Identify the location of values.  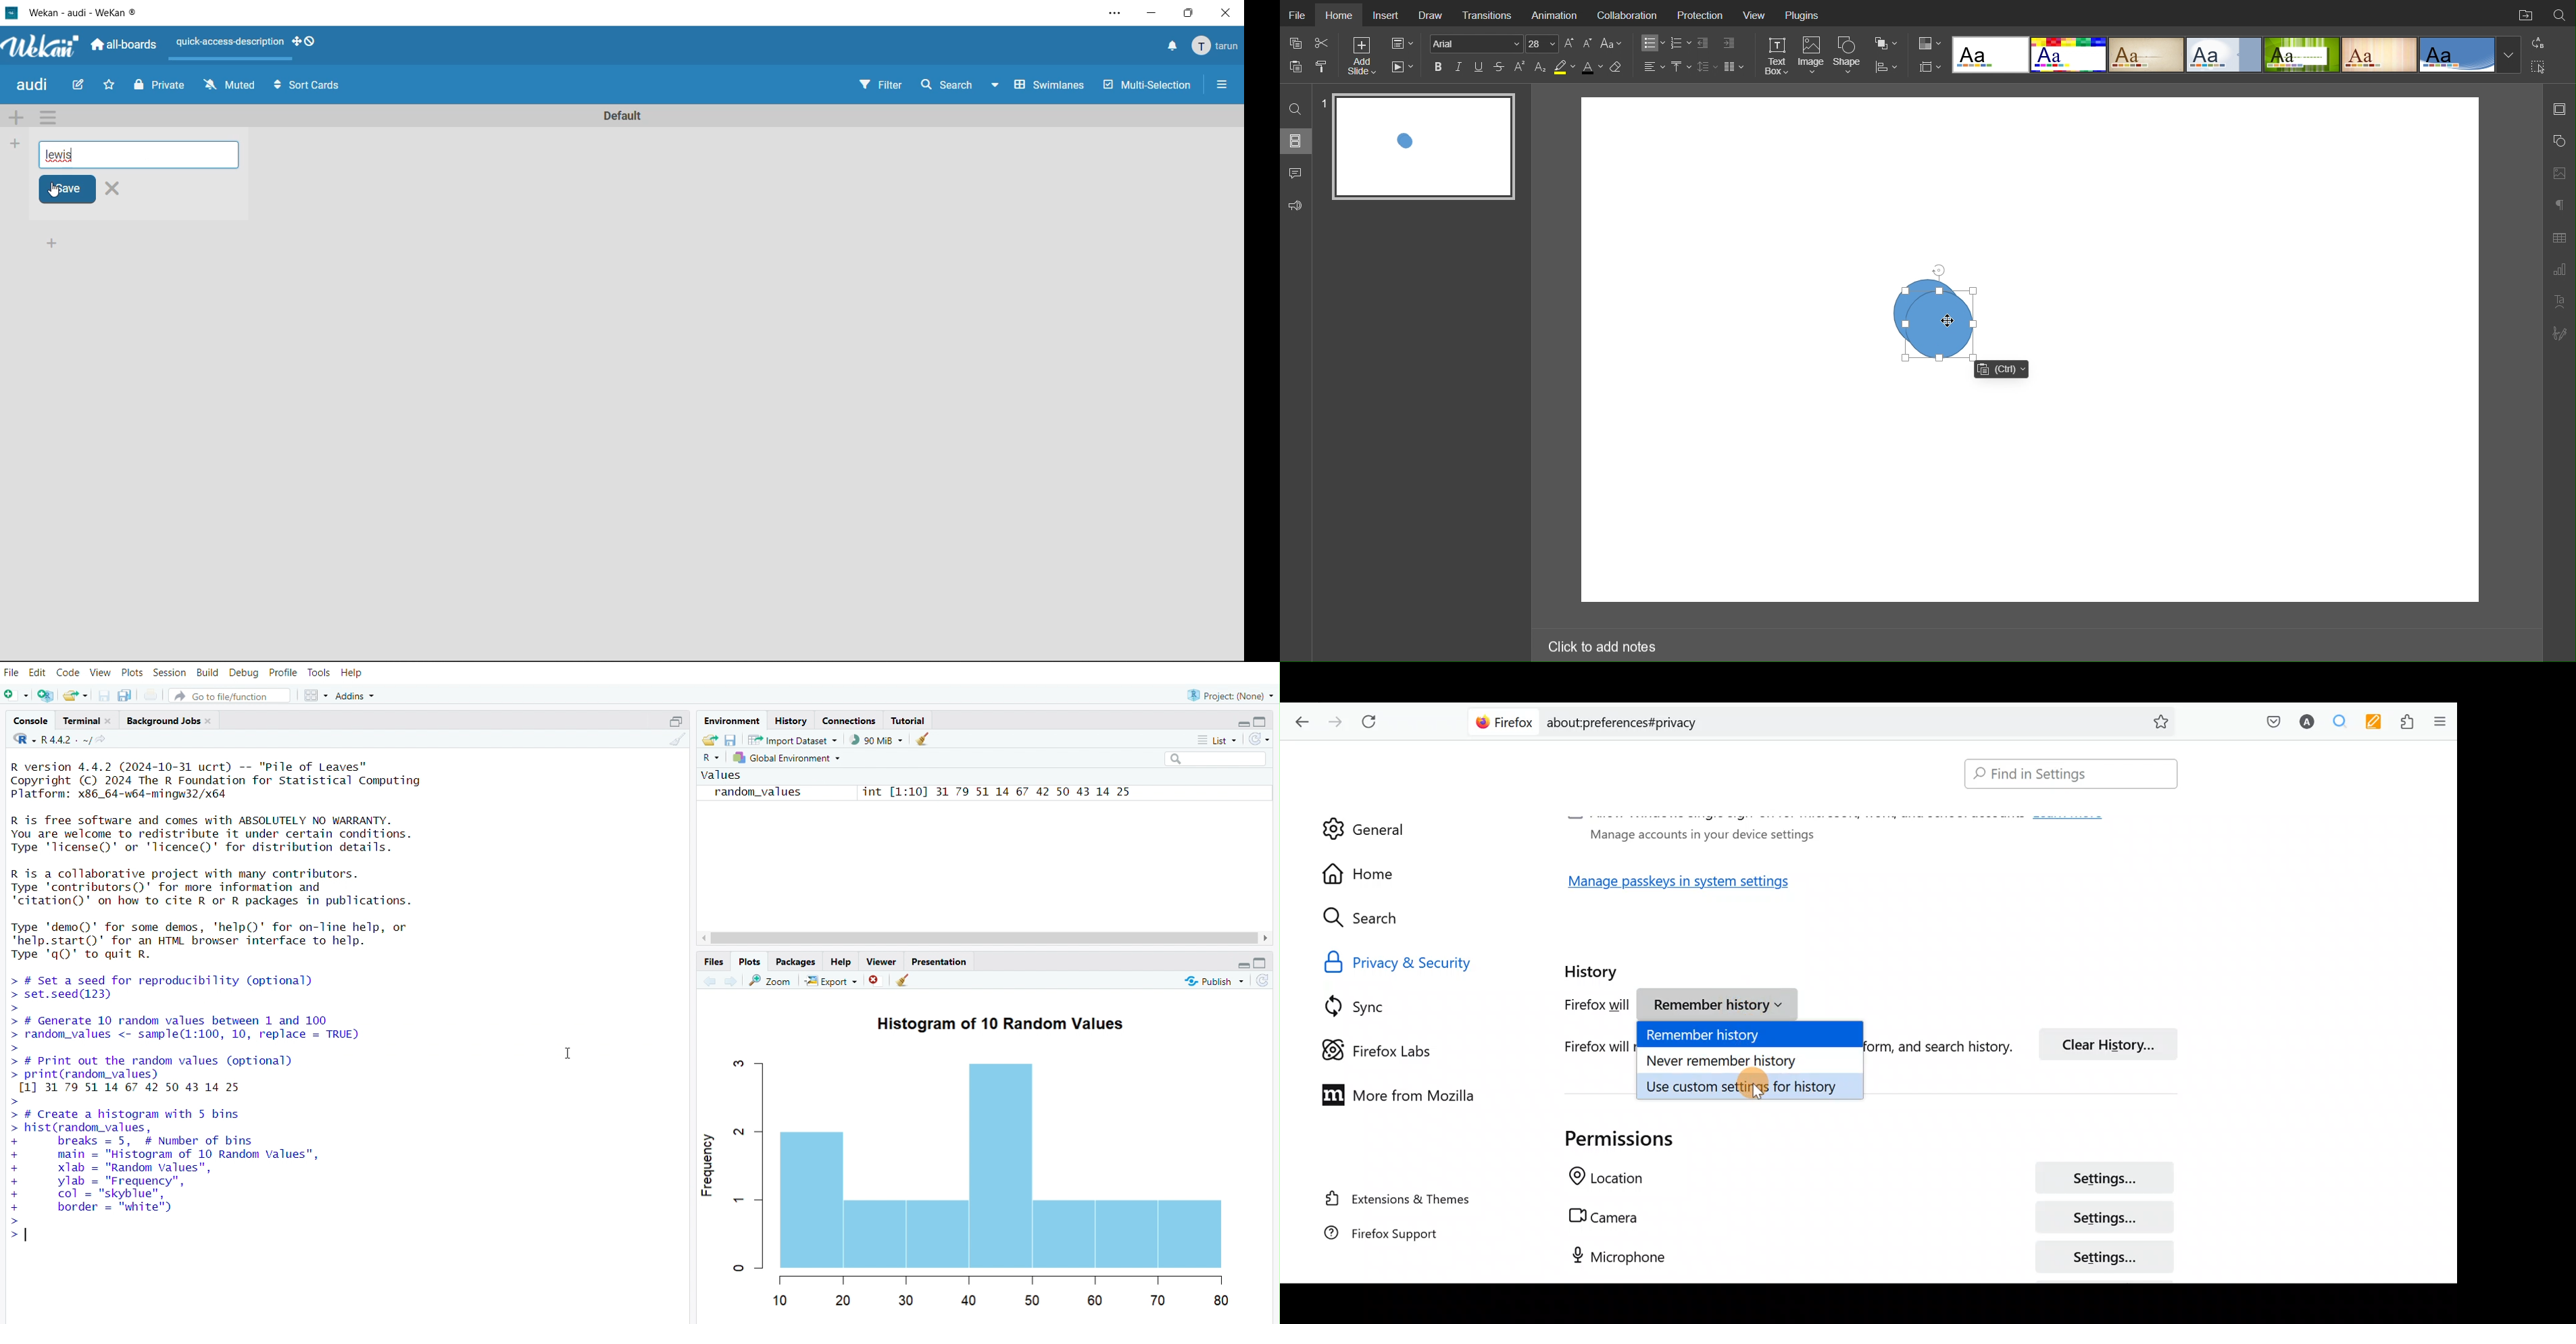
(725, 775).